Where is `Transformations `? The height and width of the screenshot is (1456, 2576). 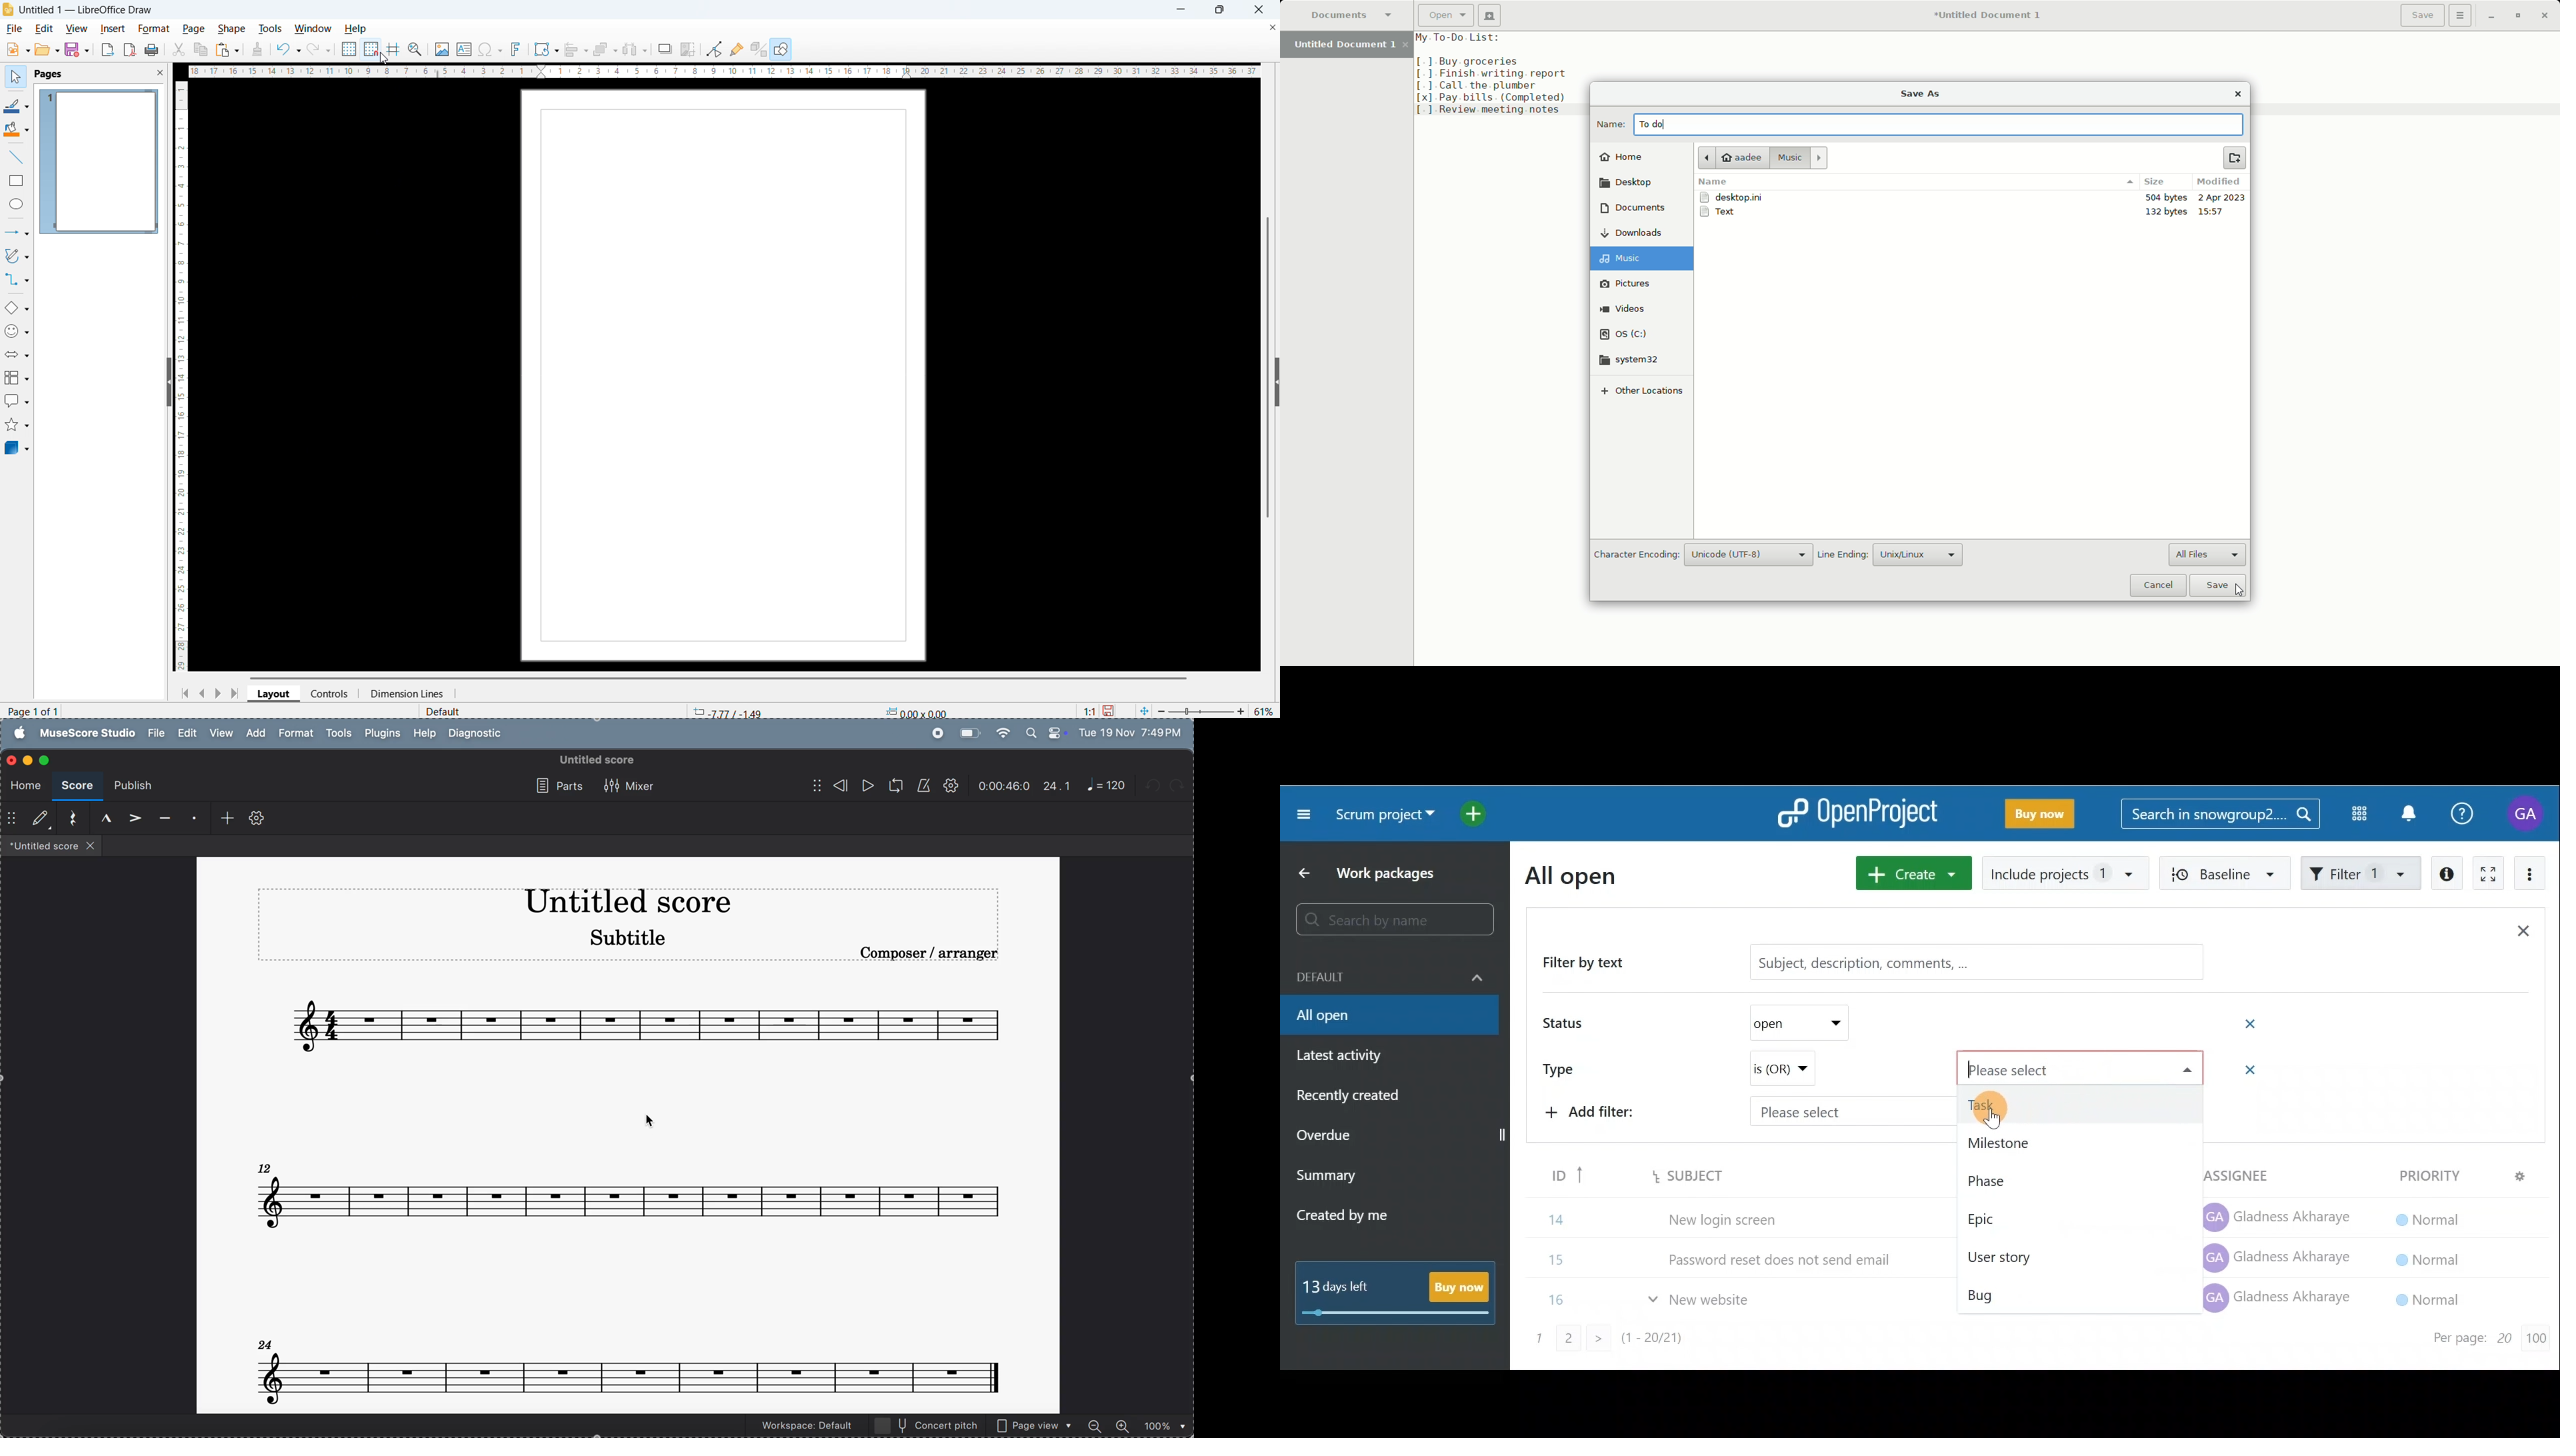
Transformations  is located at coordinates (546, 49).